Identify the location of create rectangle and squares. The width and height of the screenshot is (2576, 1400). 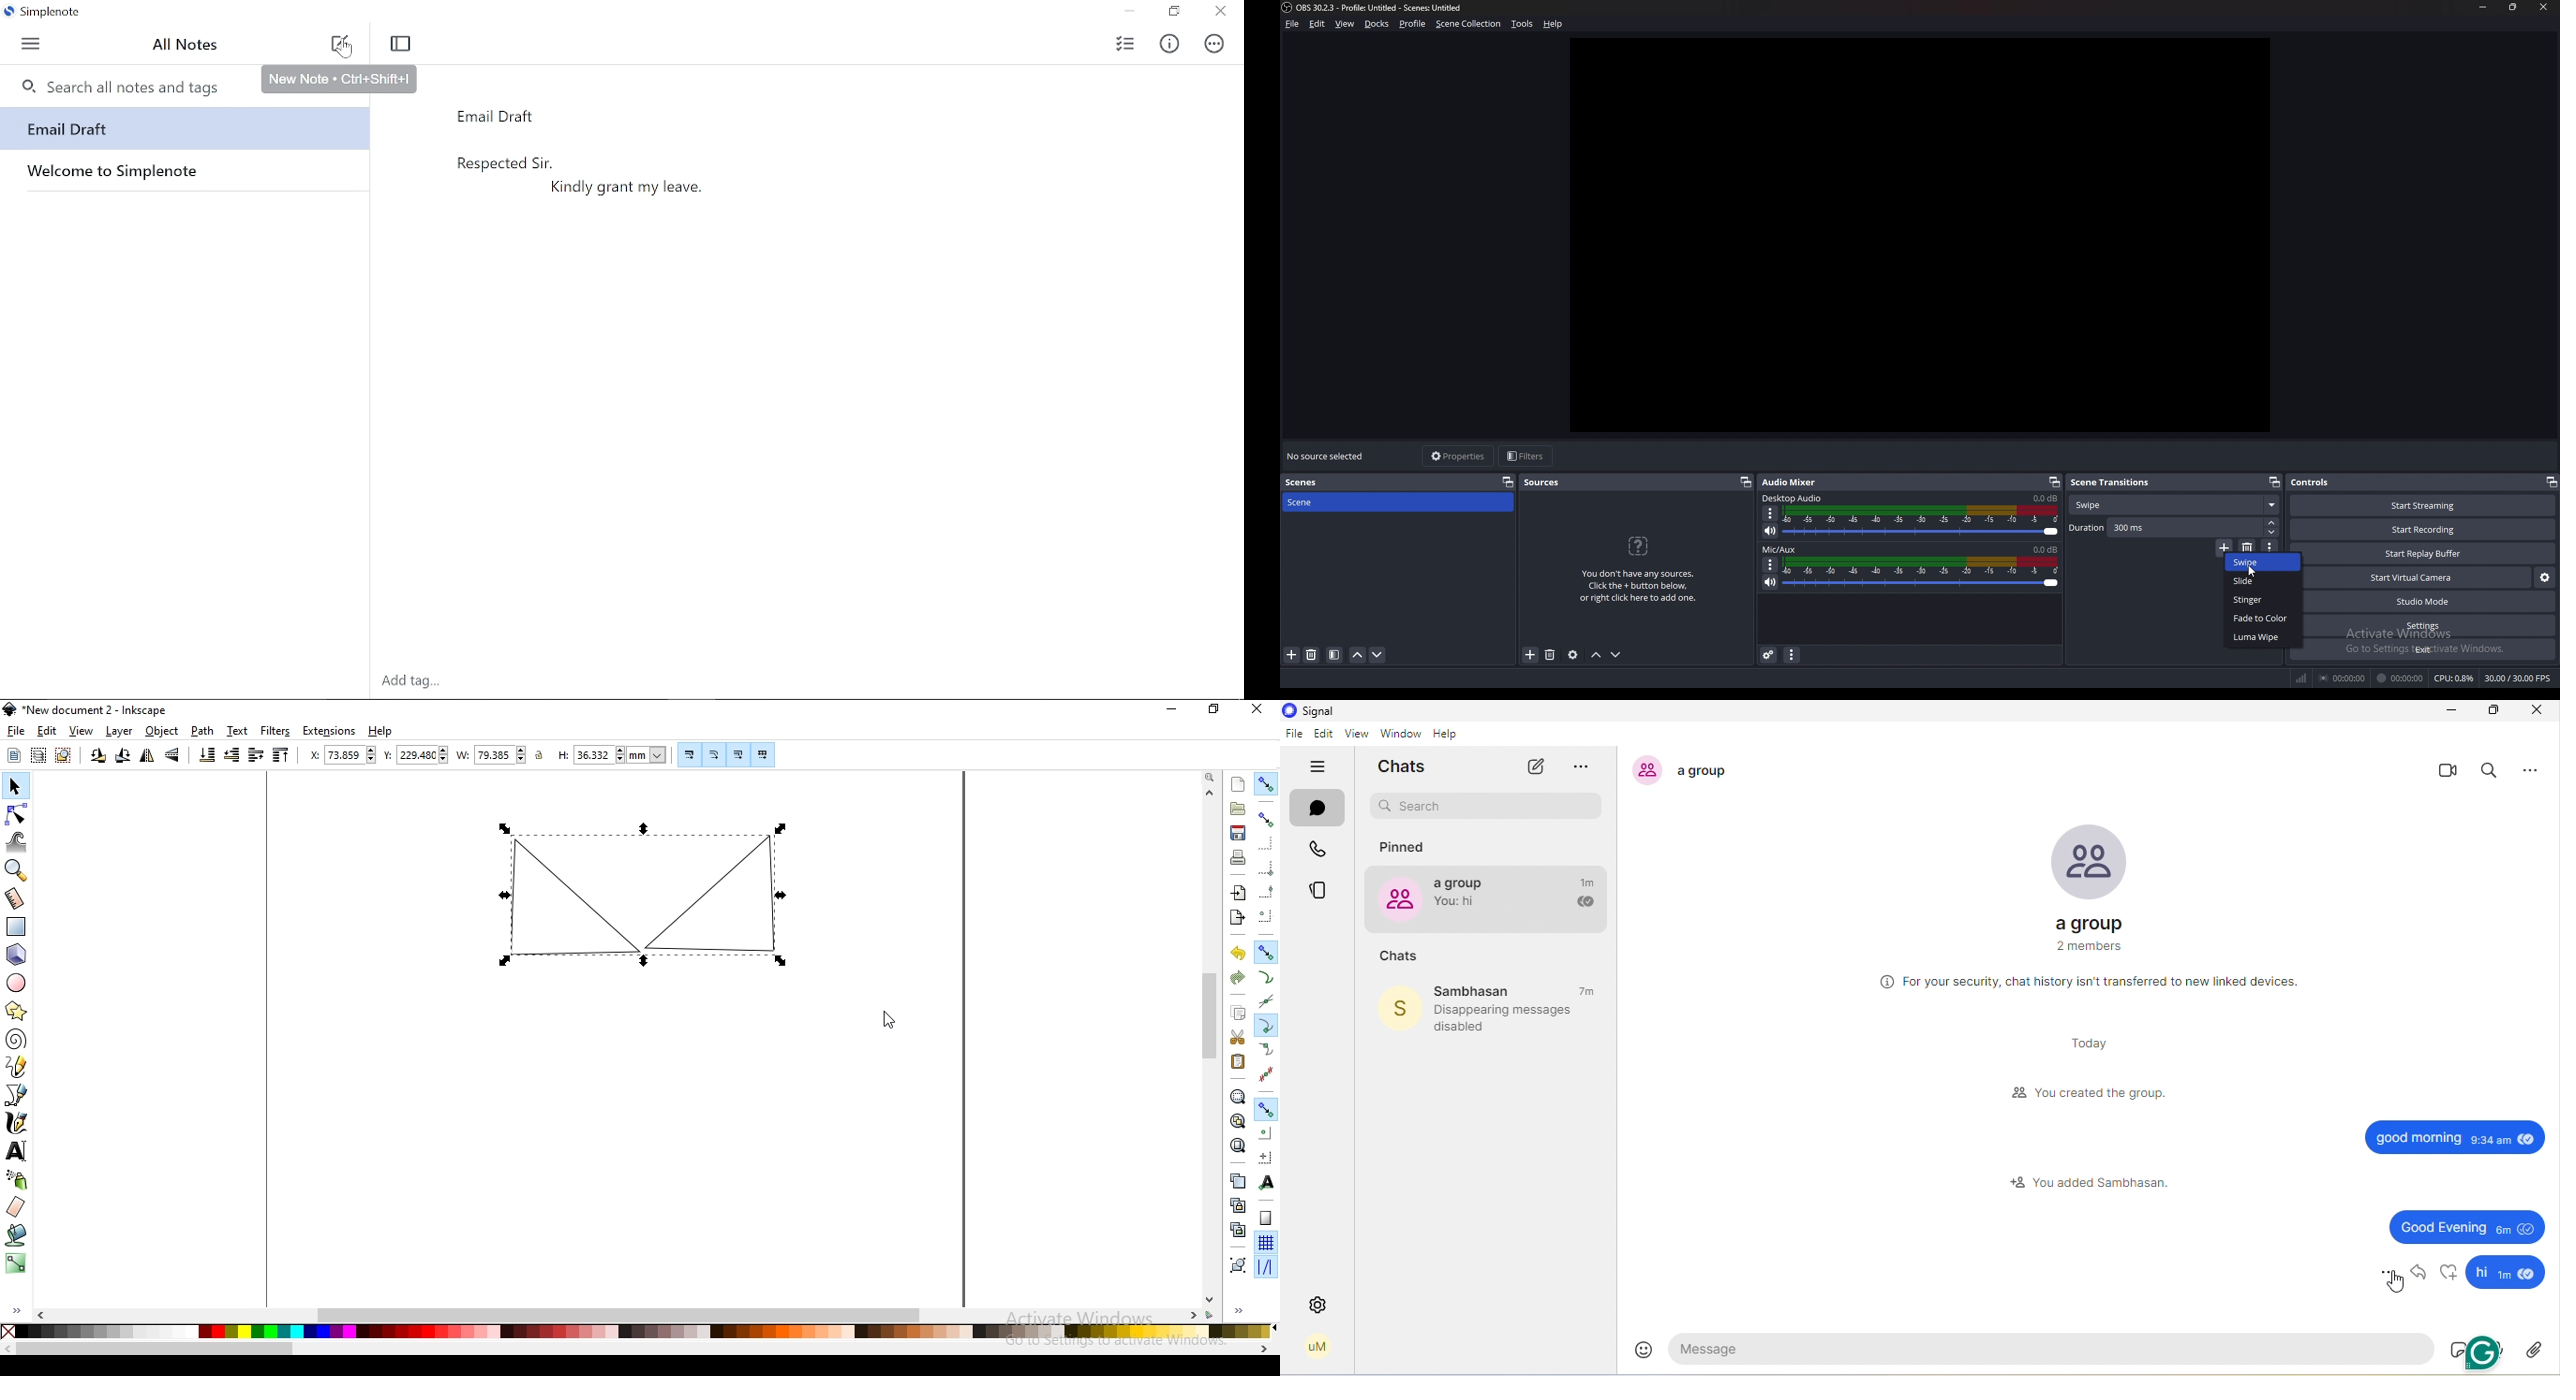
(20, 926).